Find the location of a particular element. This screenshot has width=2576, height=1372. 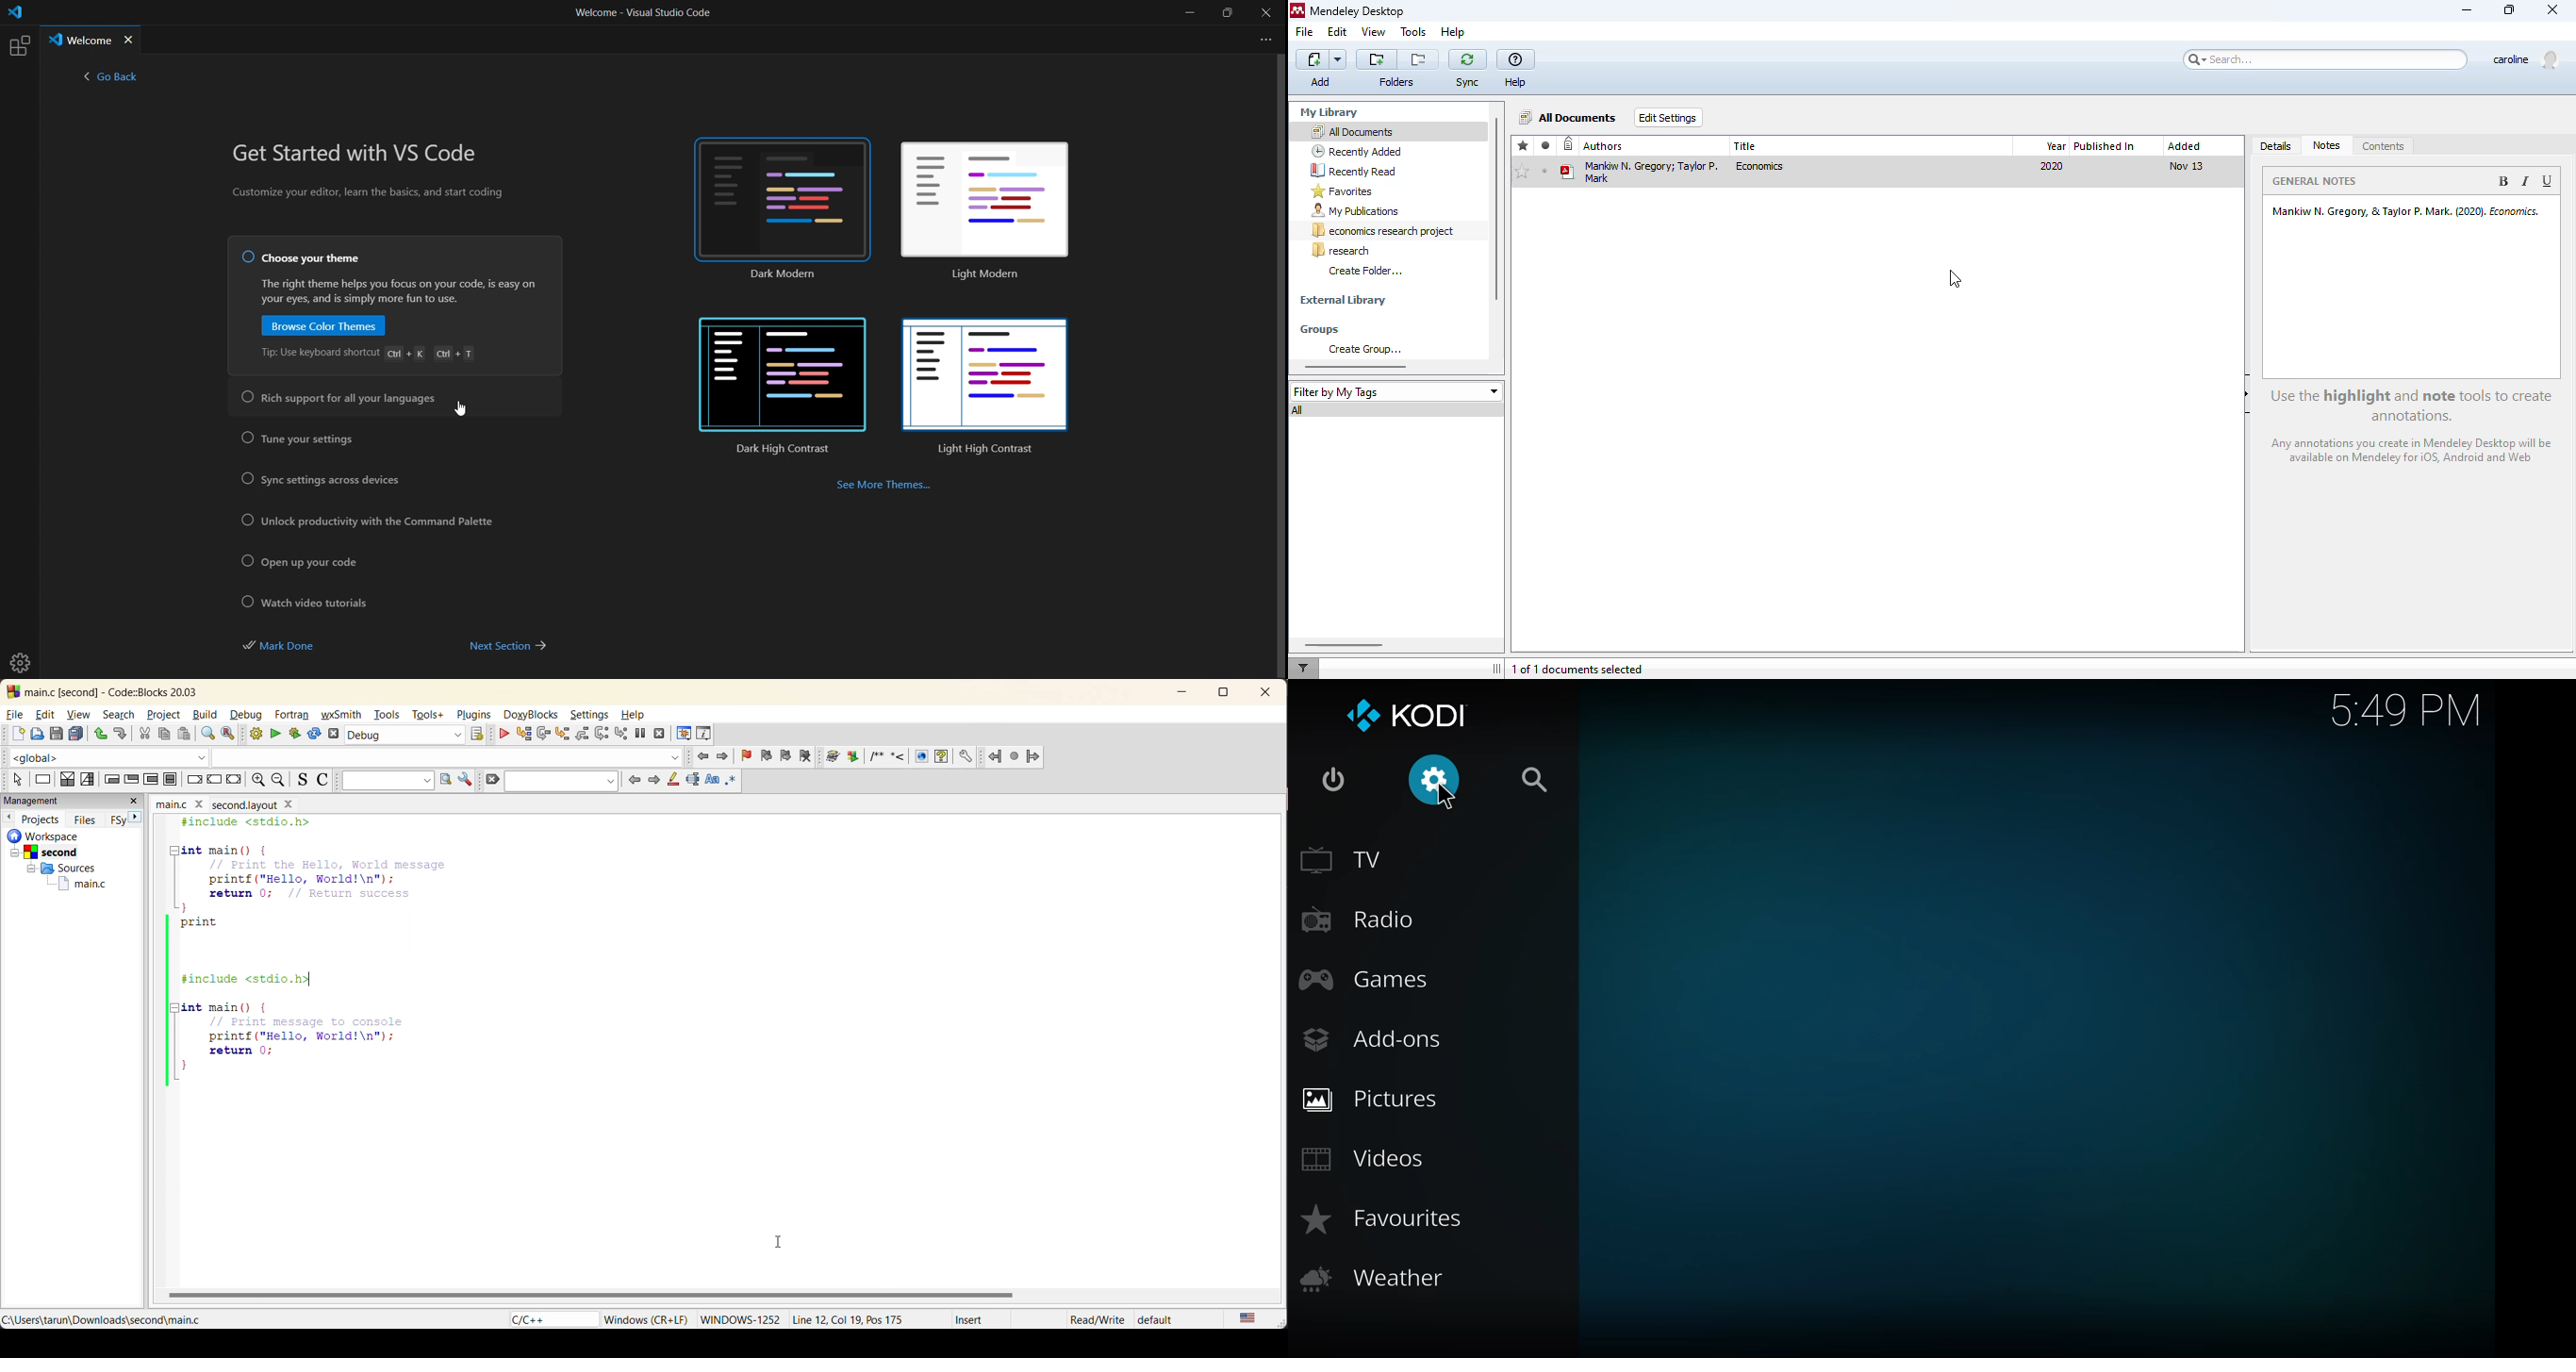

bold is located at coordinates (2502, 181).